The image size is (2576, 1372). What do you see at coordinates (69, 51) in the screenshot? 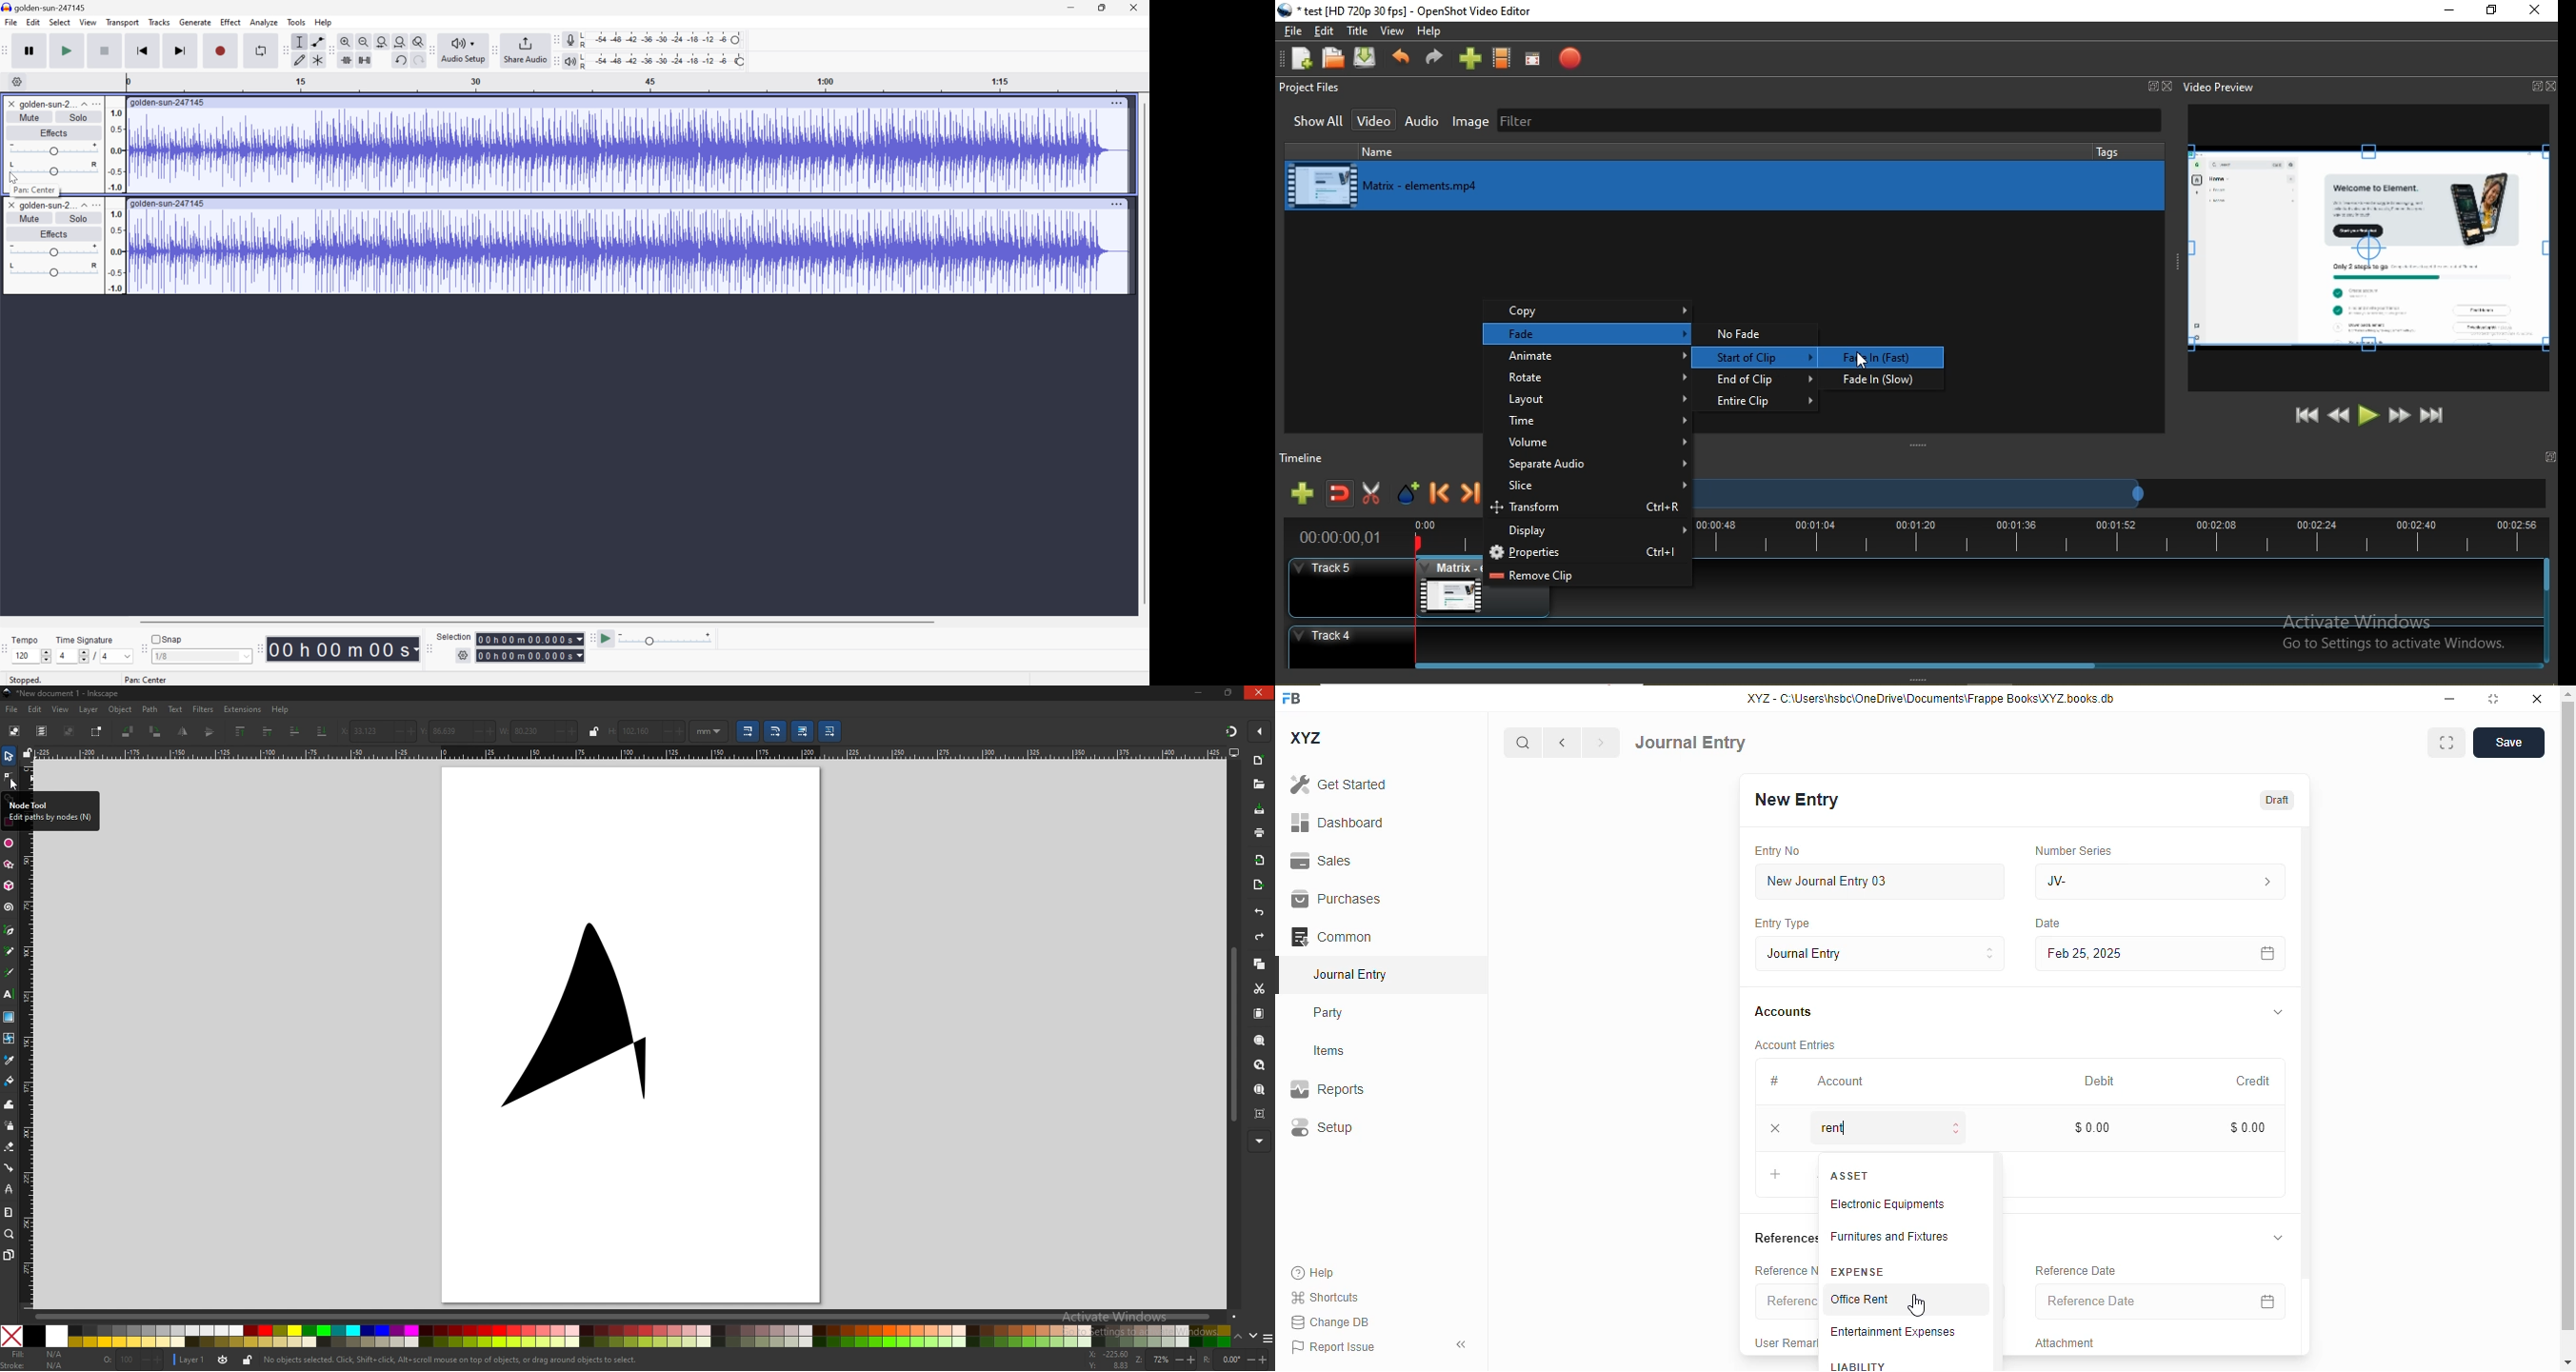
I see `Play` at bounding box center [69, 51].